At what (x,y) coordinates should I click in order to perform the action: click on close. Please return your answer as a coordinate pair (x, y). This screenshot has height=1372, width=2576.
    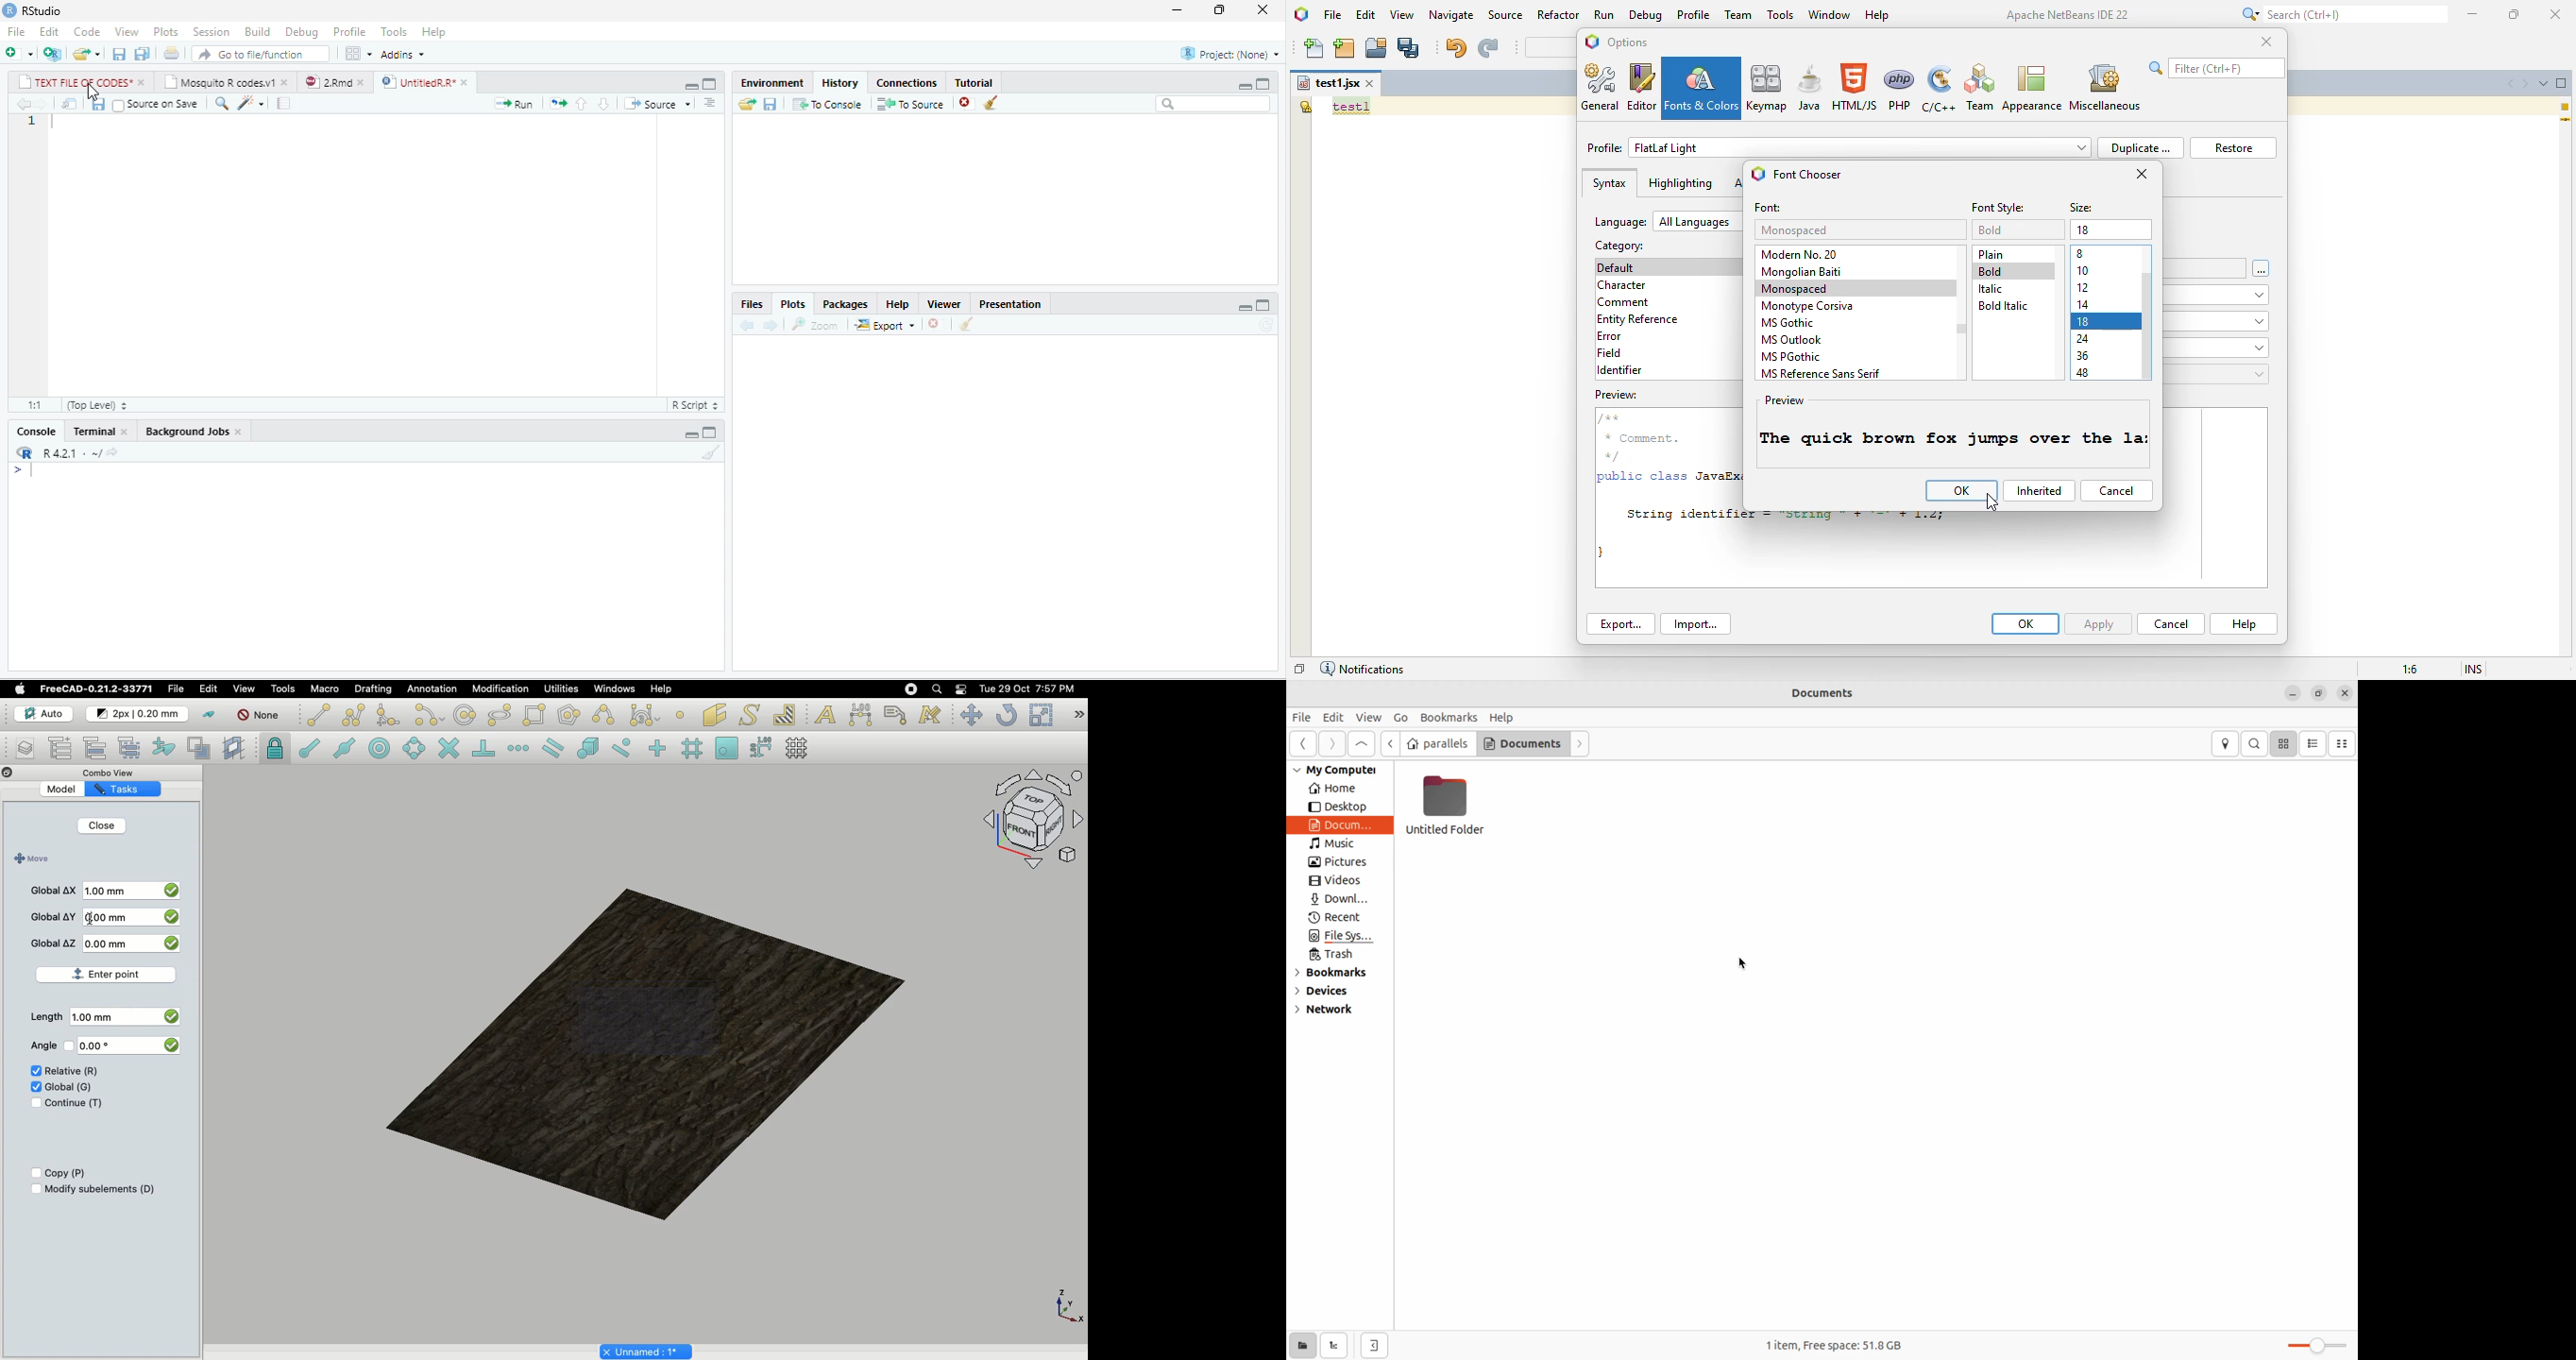
    Looking at the image, I should click on (286, 81).